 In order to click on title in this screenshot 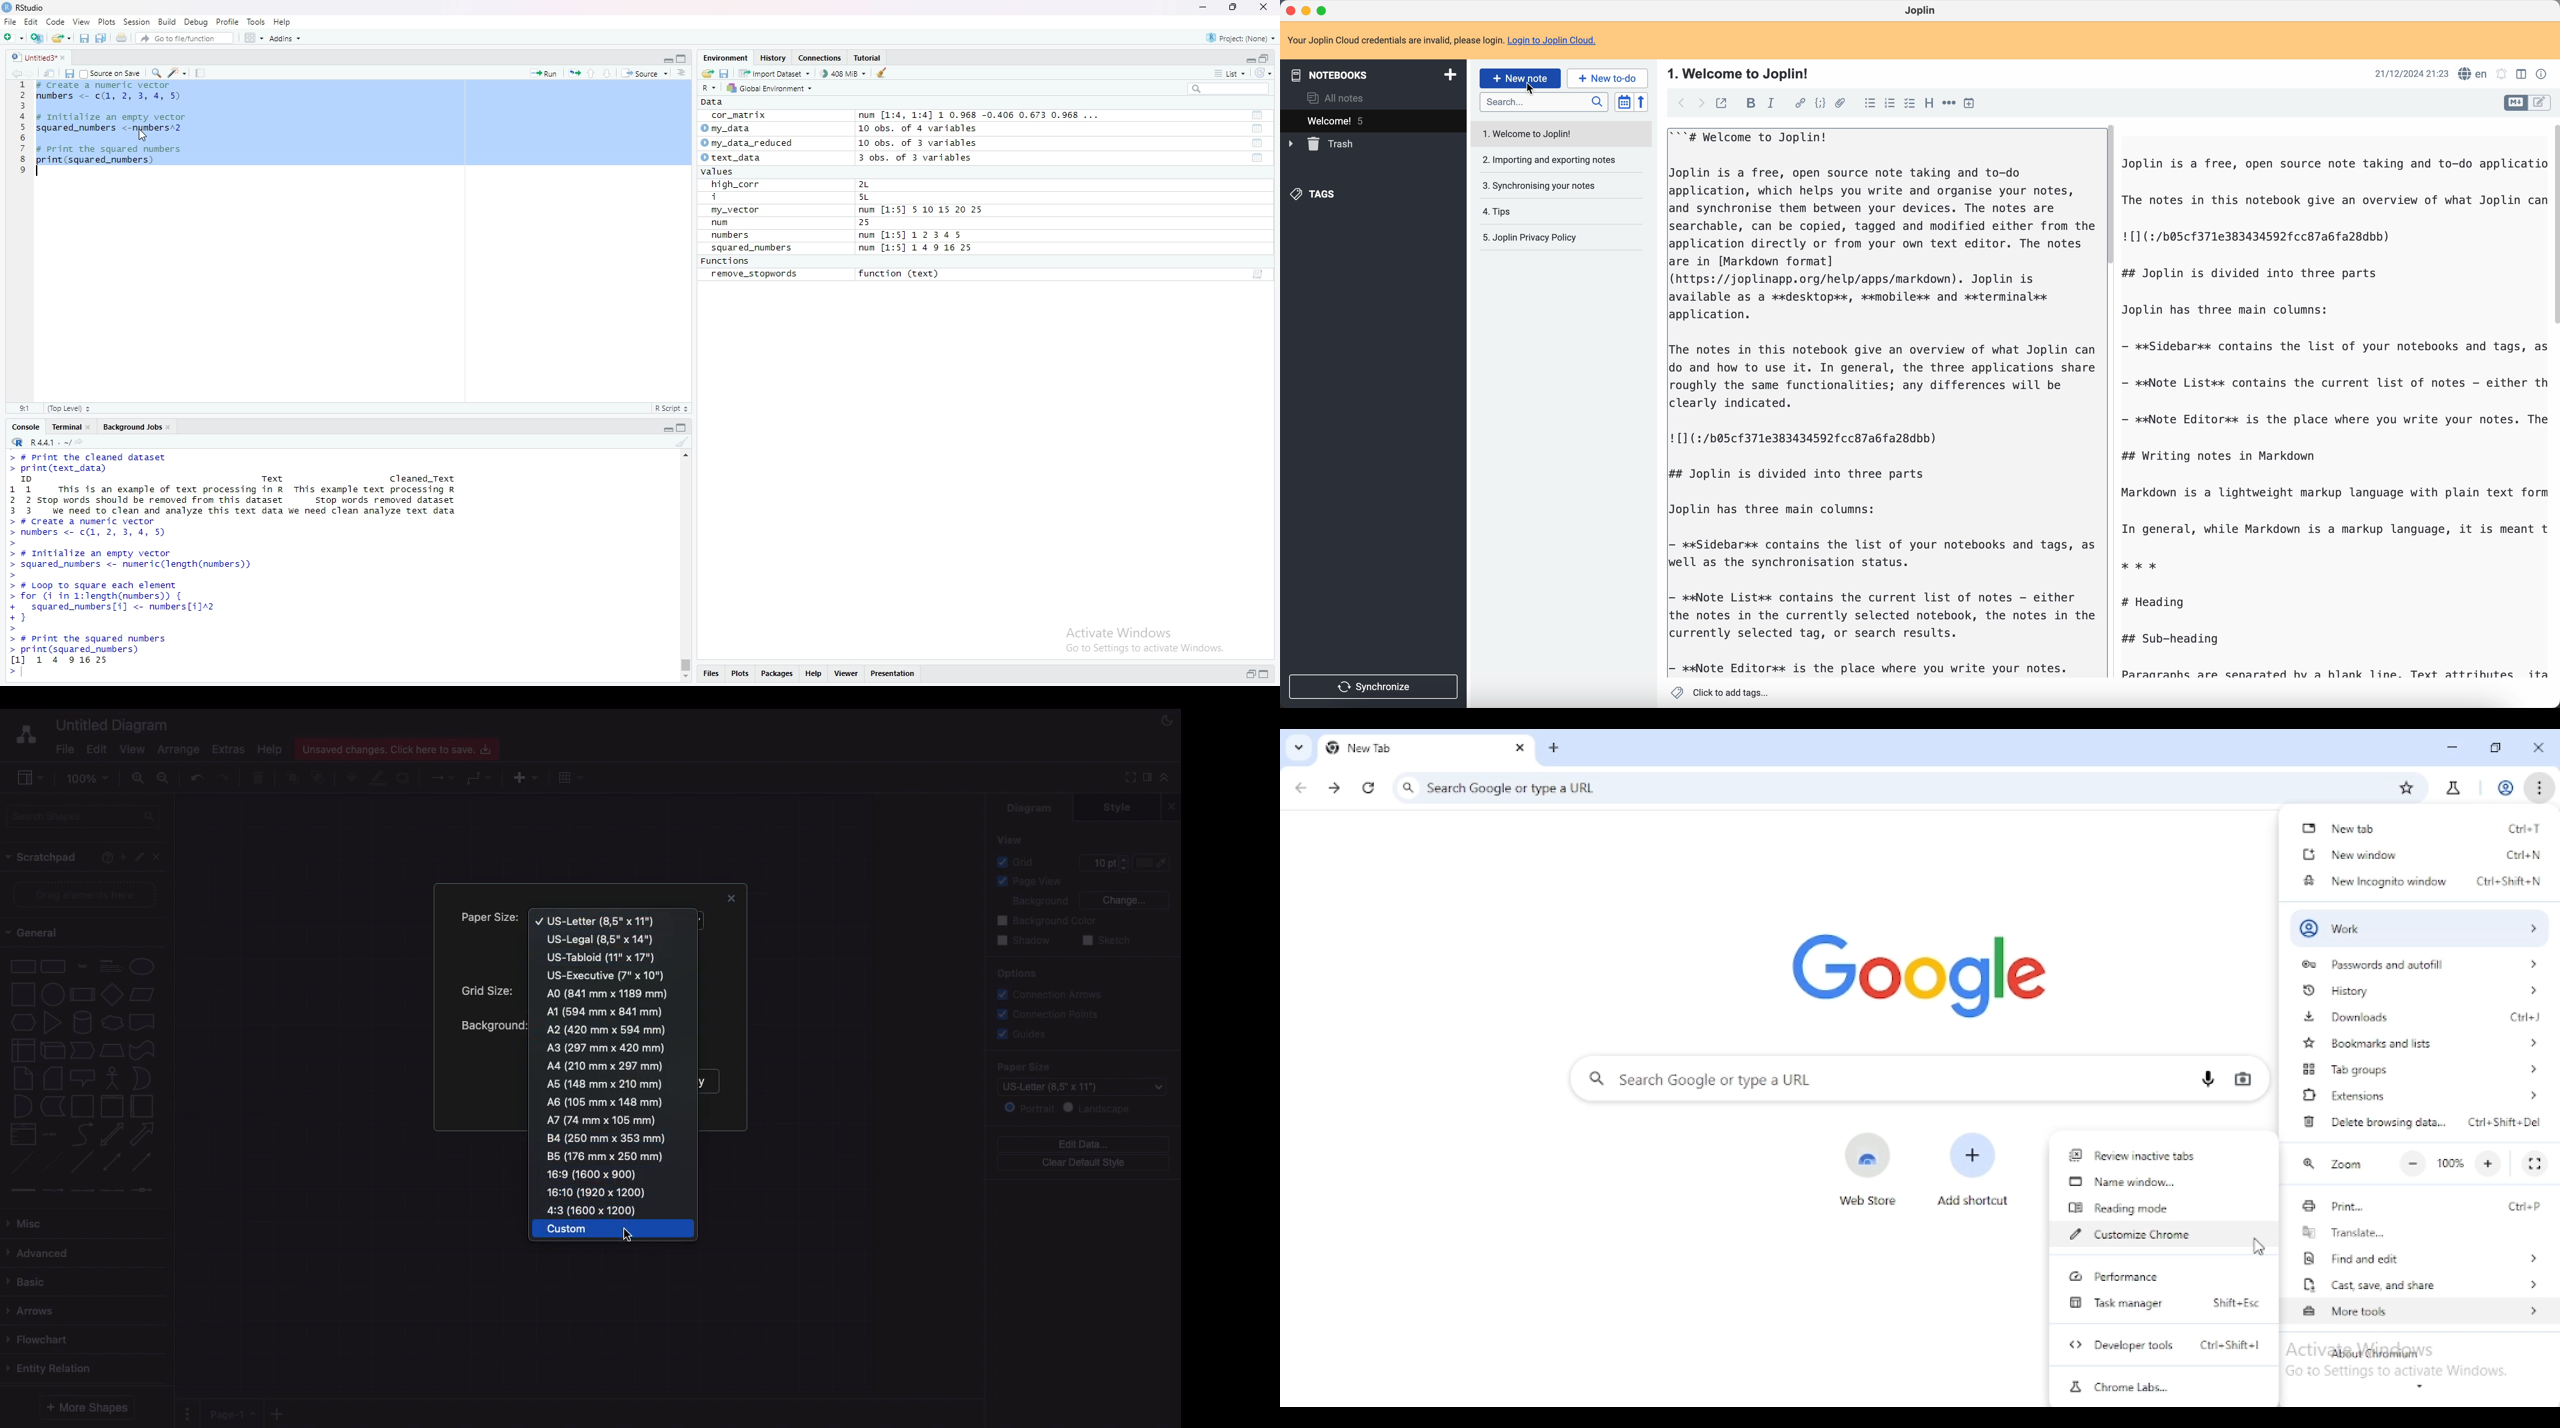, I will do `click(1740, 74)`.